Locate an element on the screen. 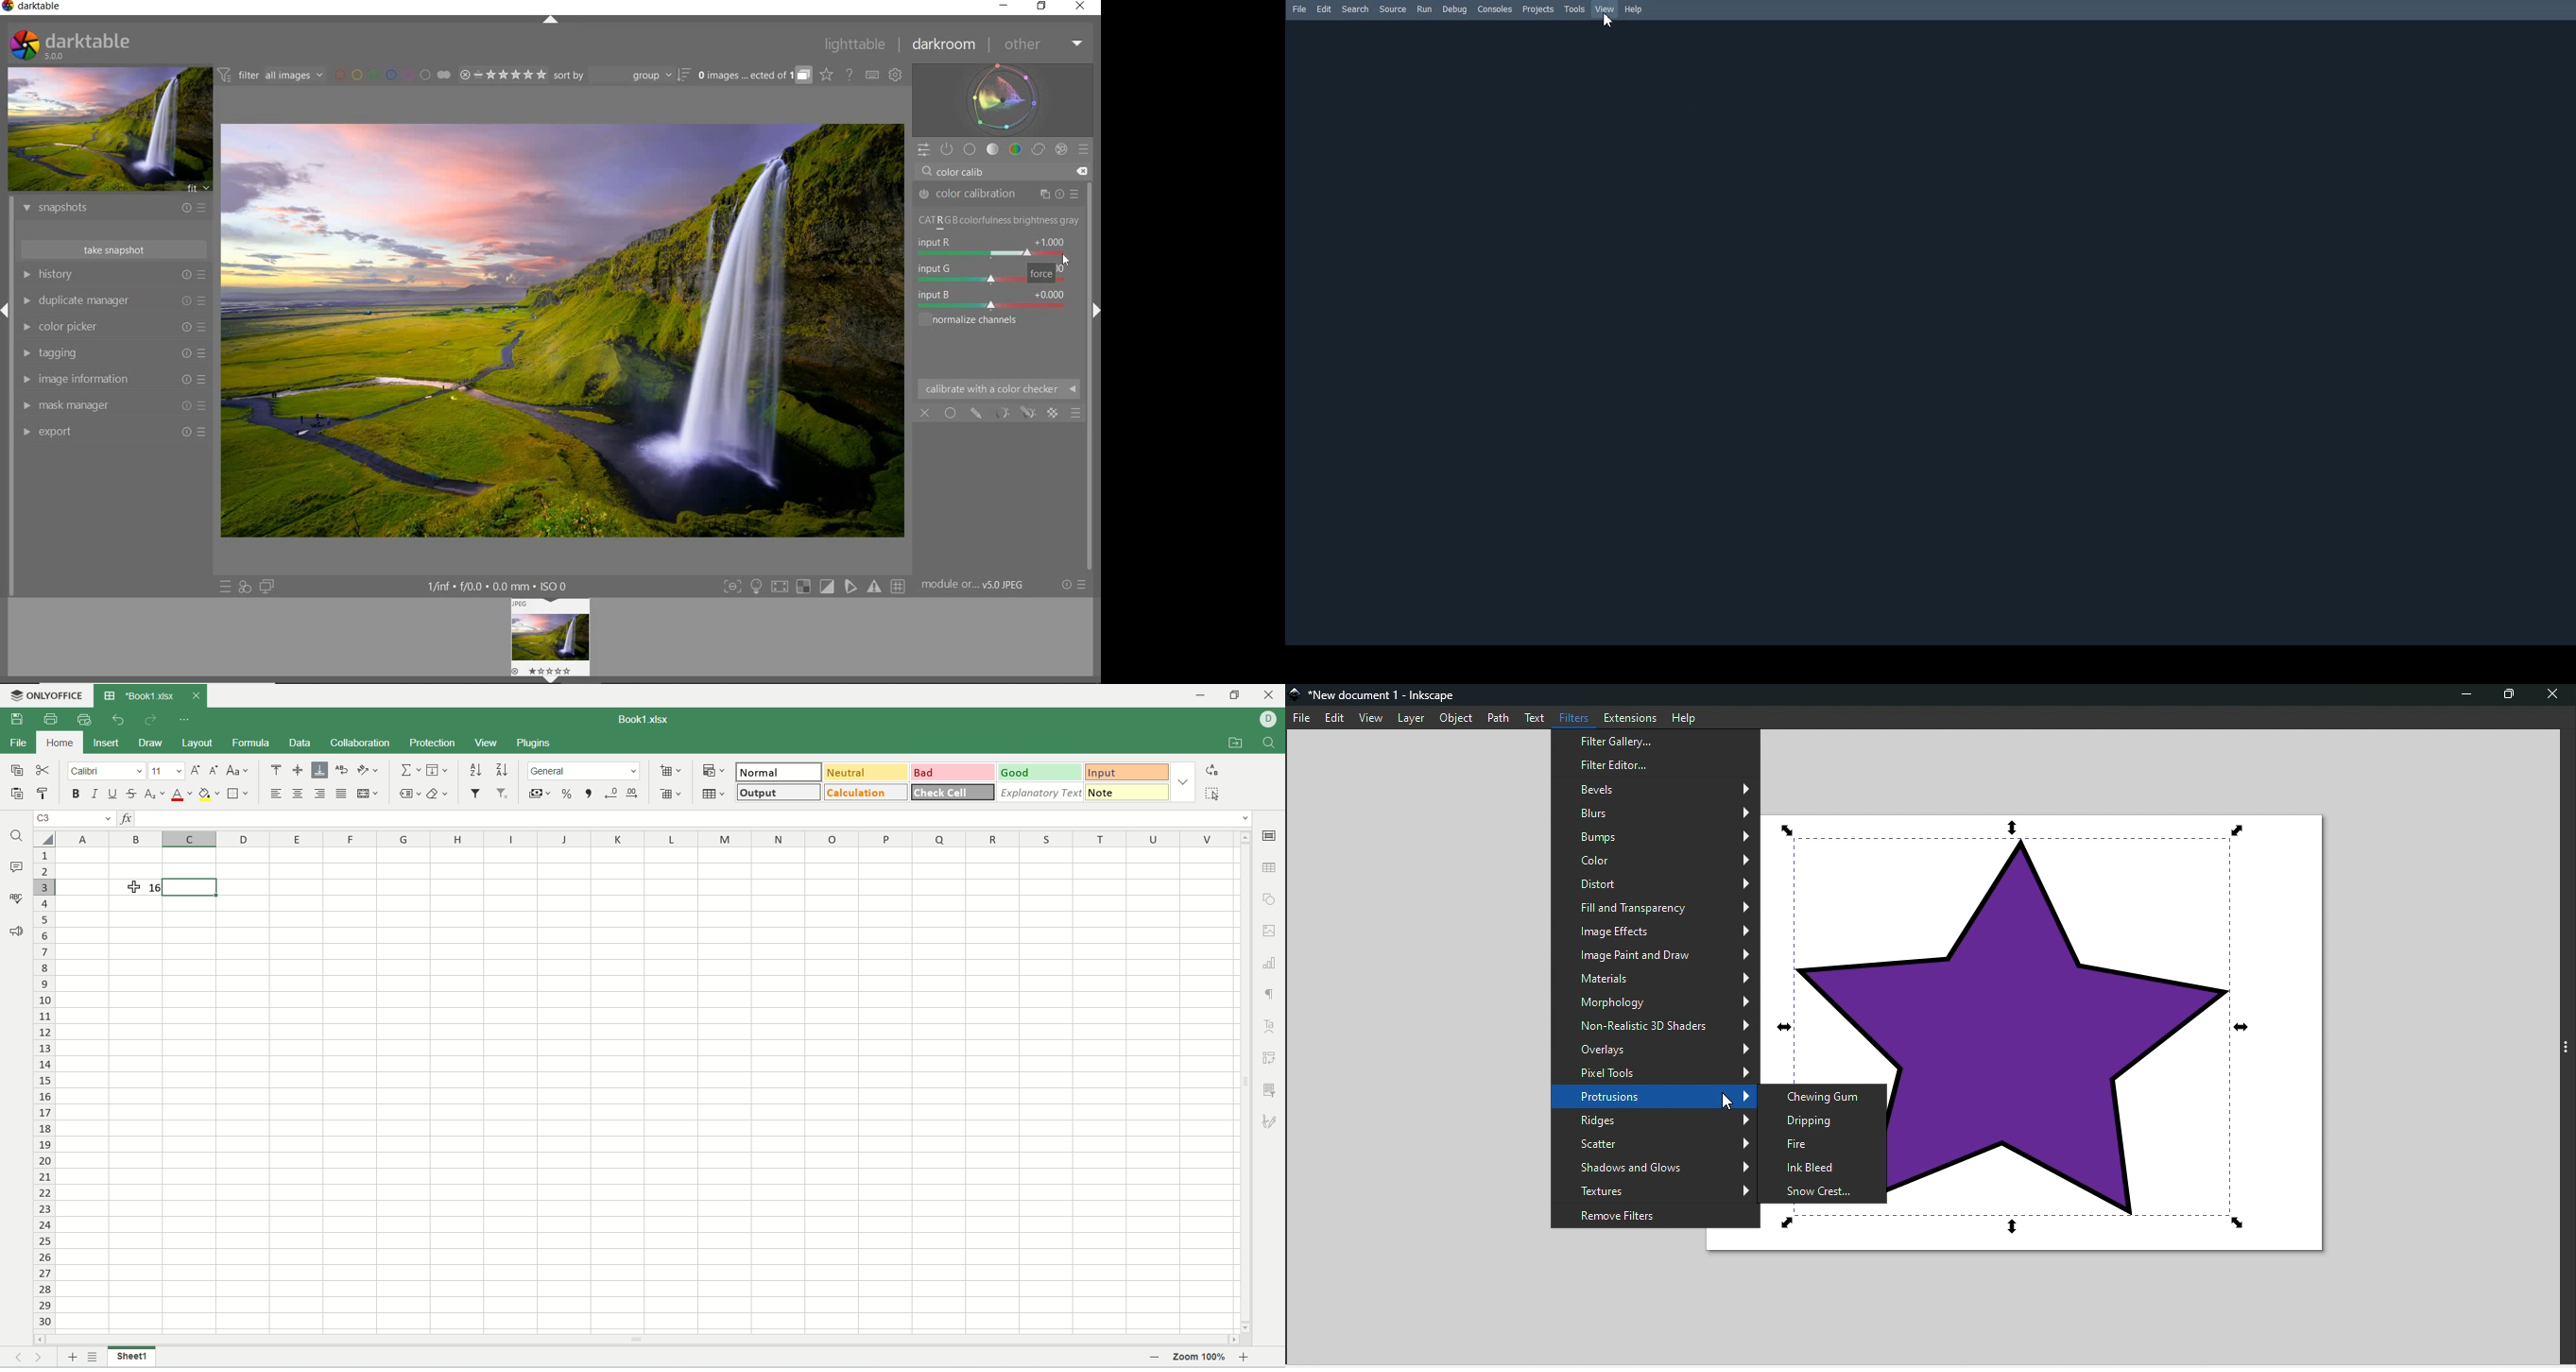 The image size is (2576, 1372). sort by is located at coordinates (622, 75).